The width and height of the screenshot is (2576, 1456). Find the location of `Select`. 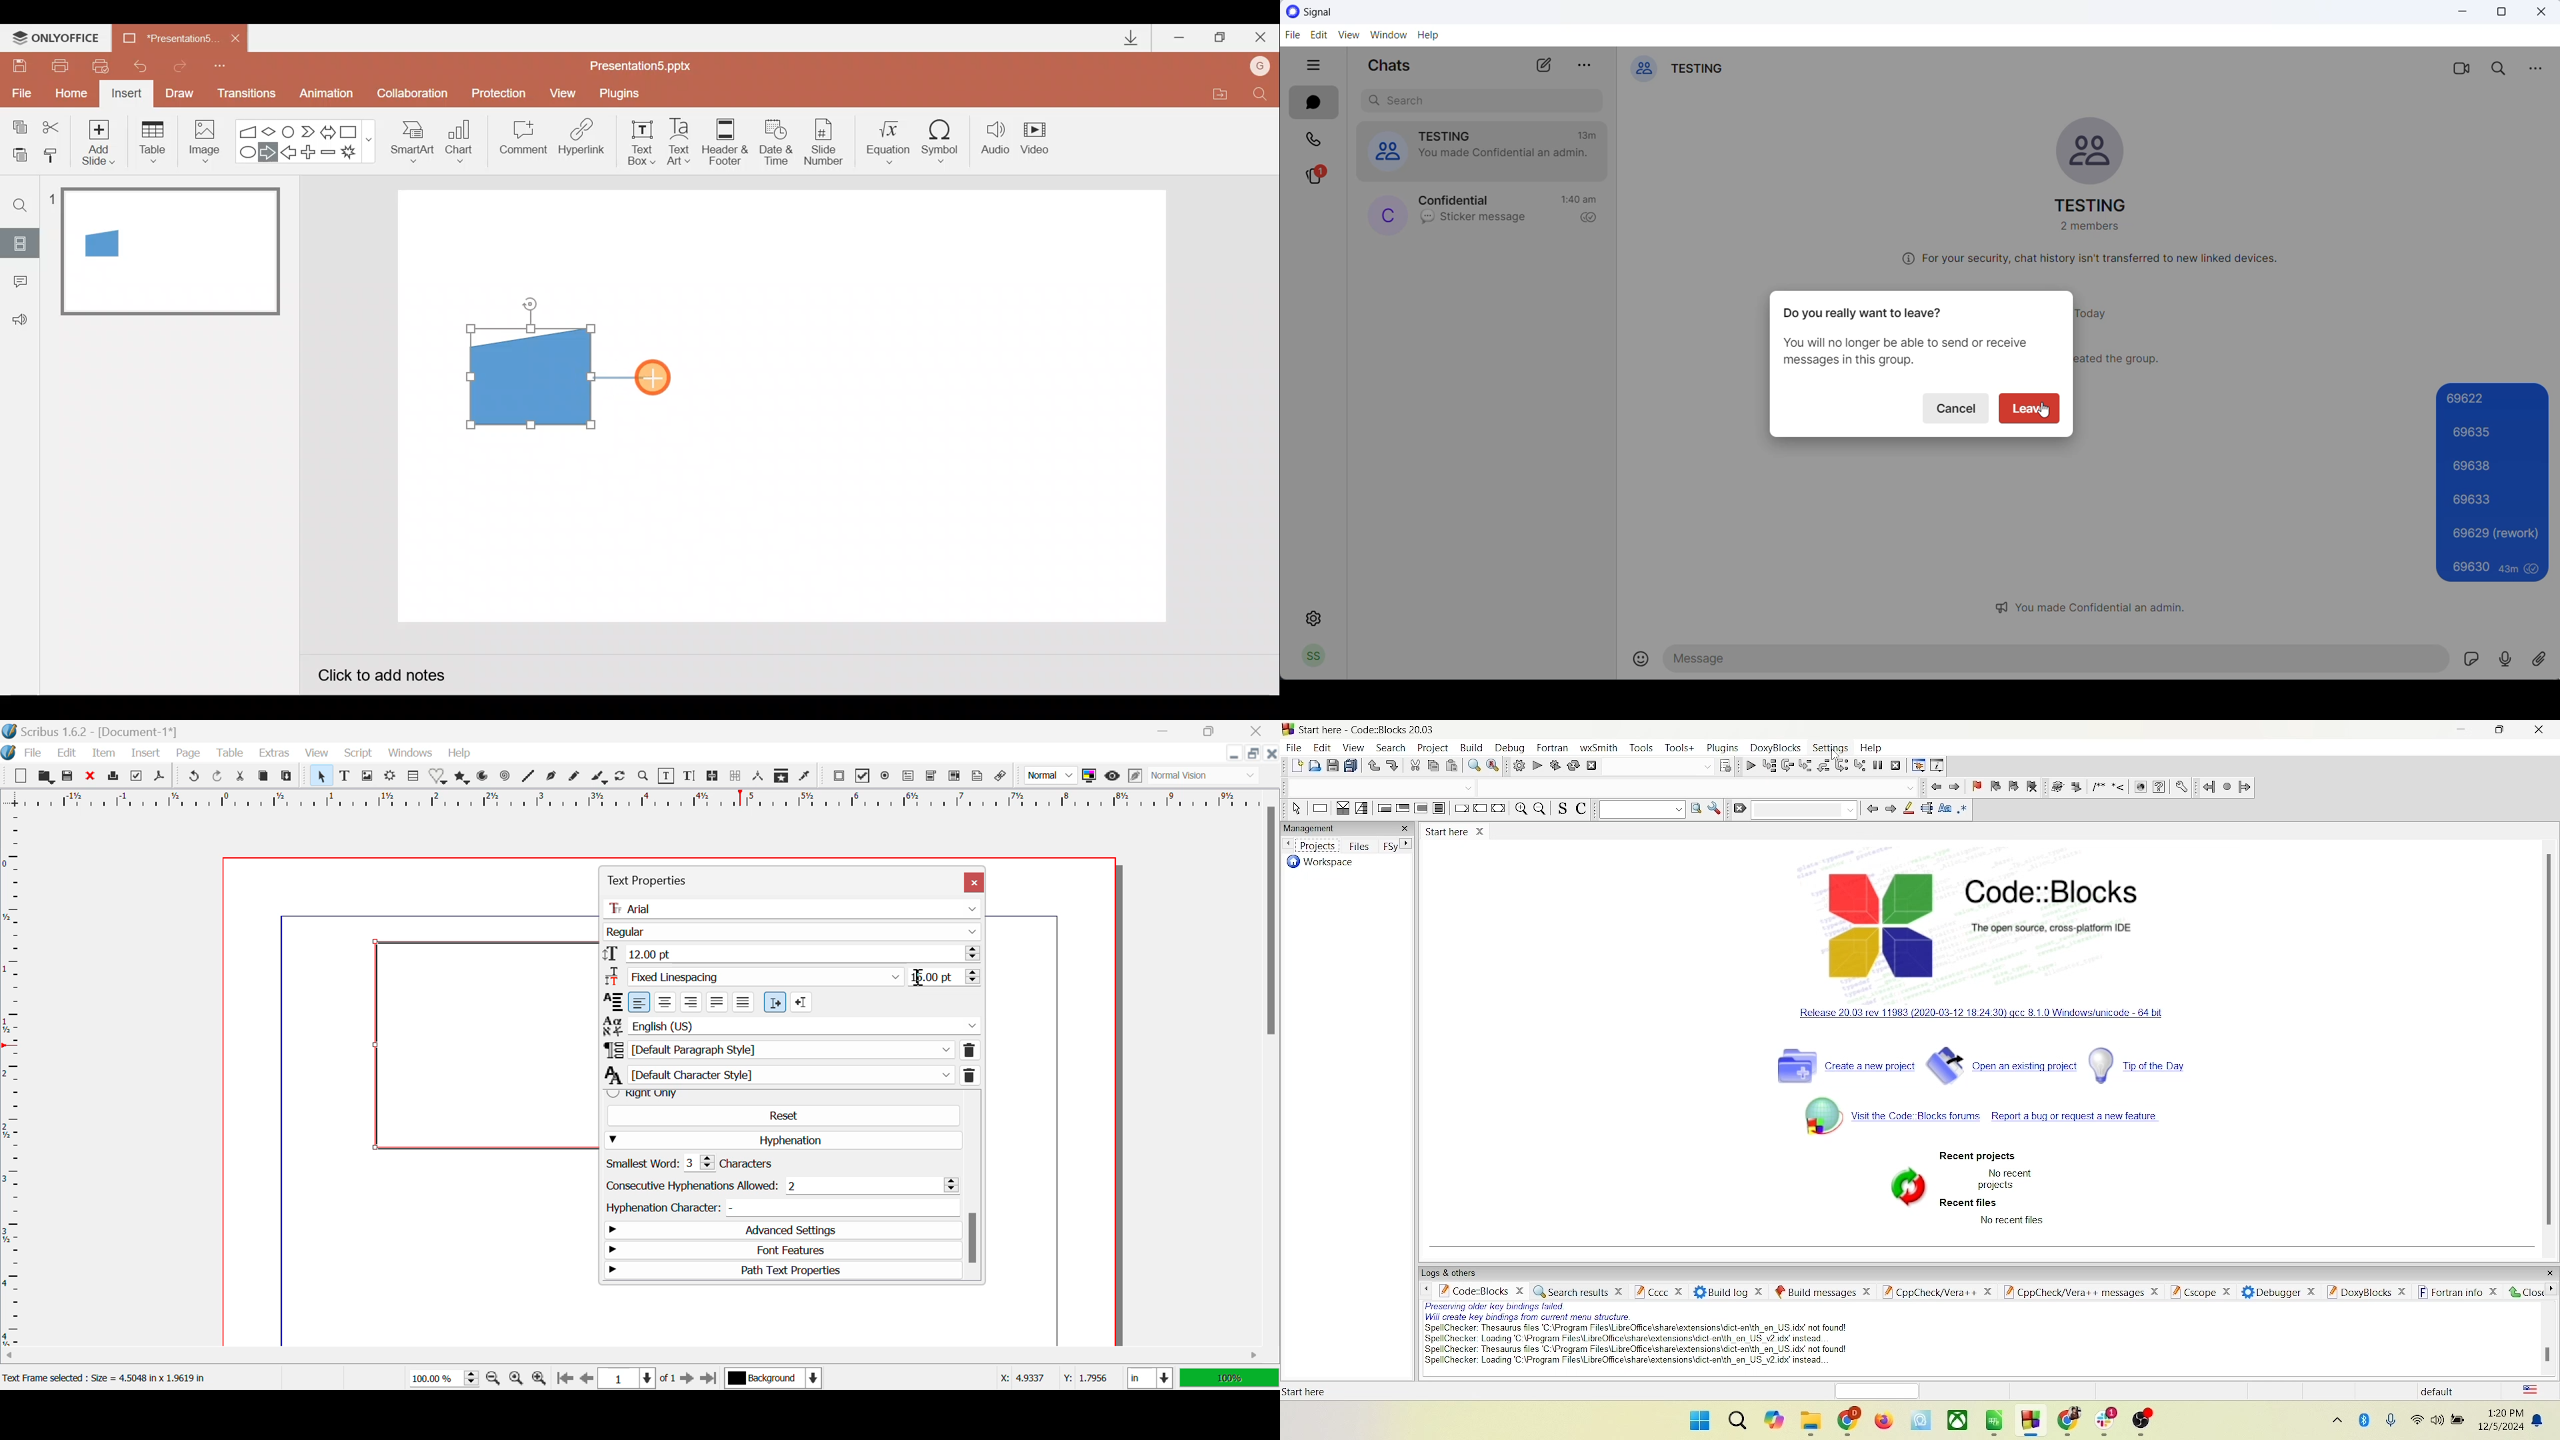

Select is located at coordinates (321, 775).